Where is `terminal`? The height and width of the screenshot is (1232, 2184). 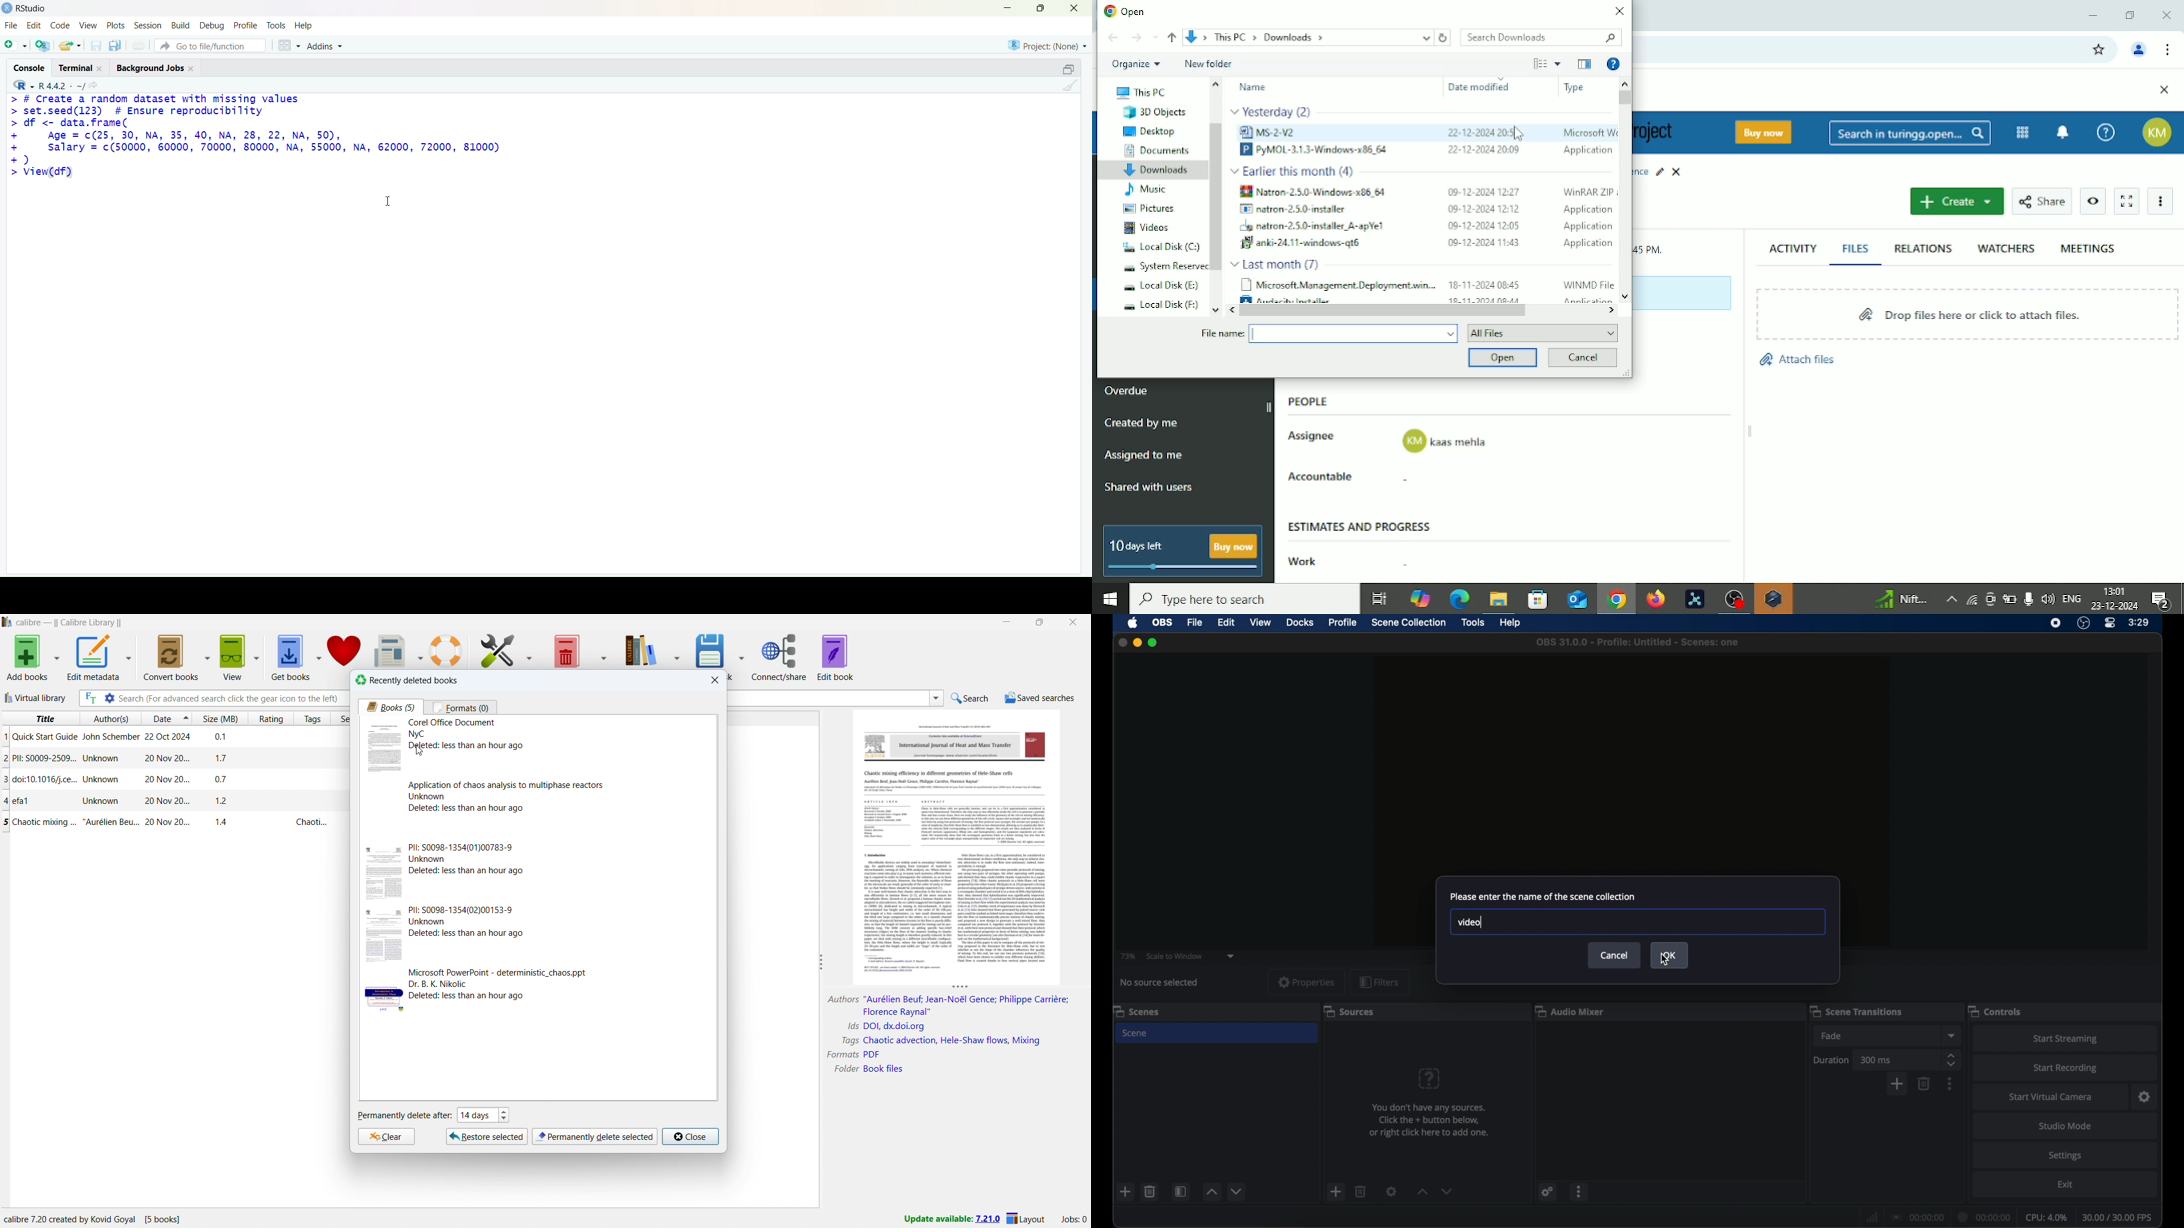 terminal is located at coordinates (81, 68).